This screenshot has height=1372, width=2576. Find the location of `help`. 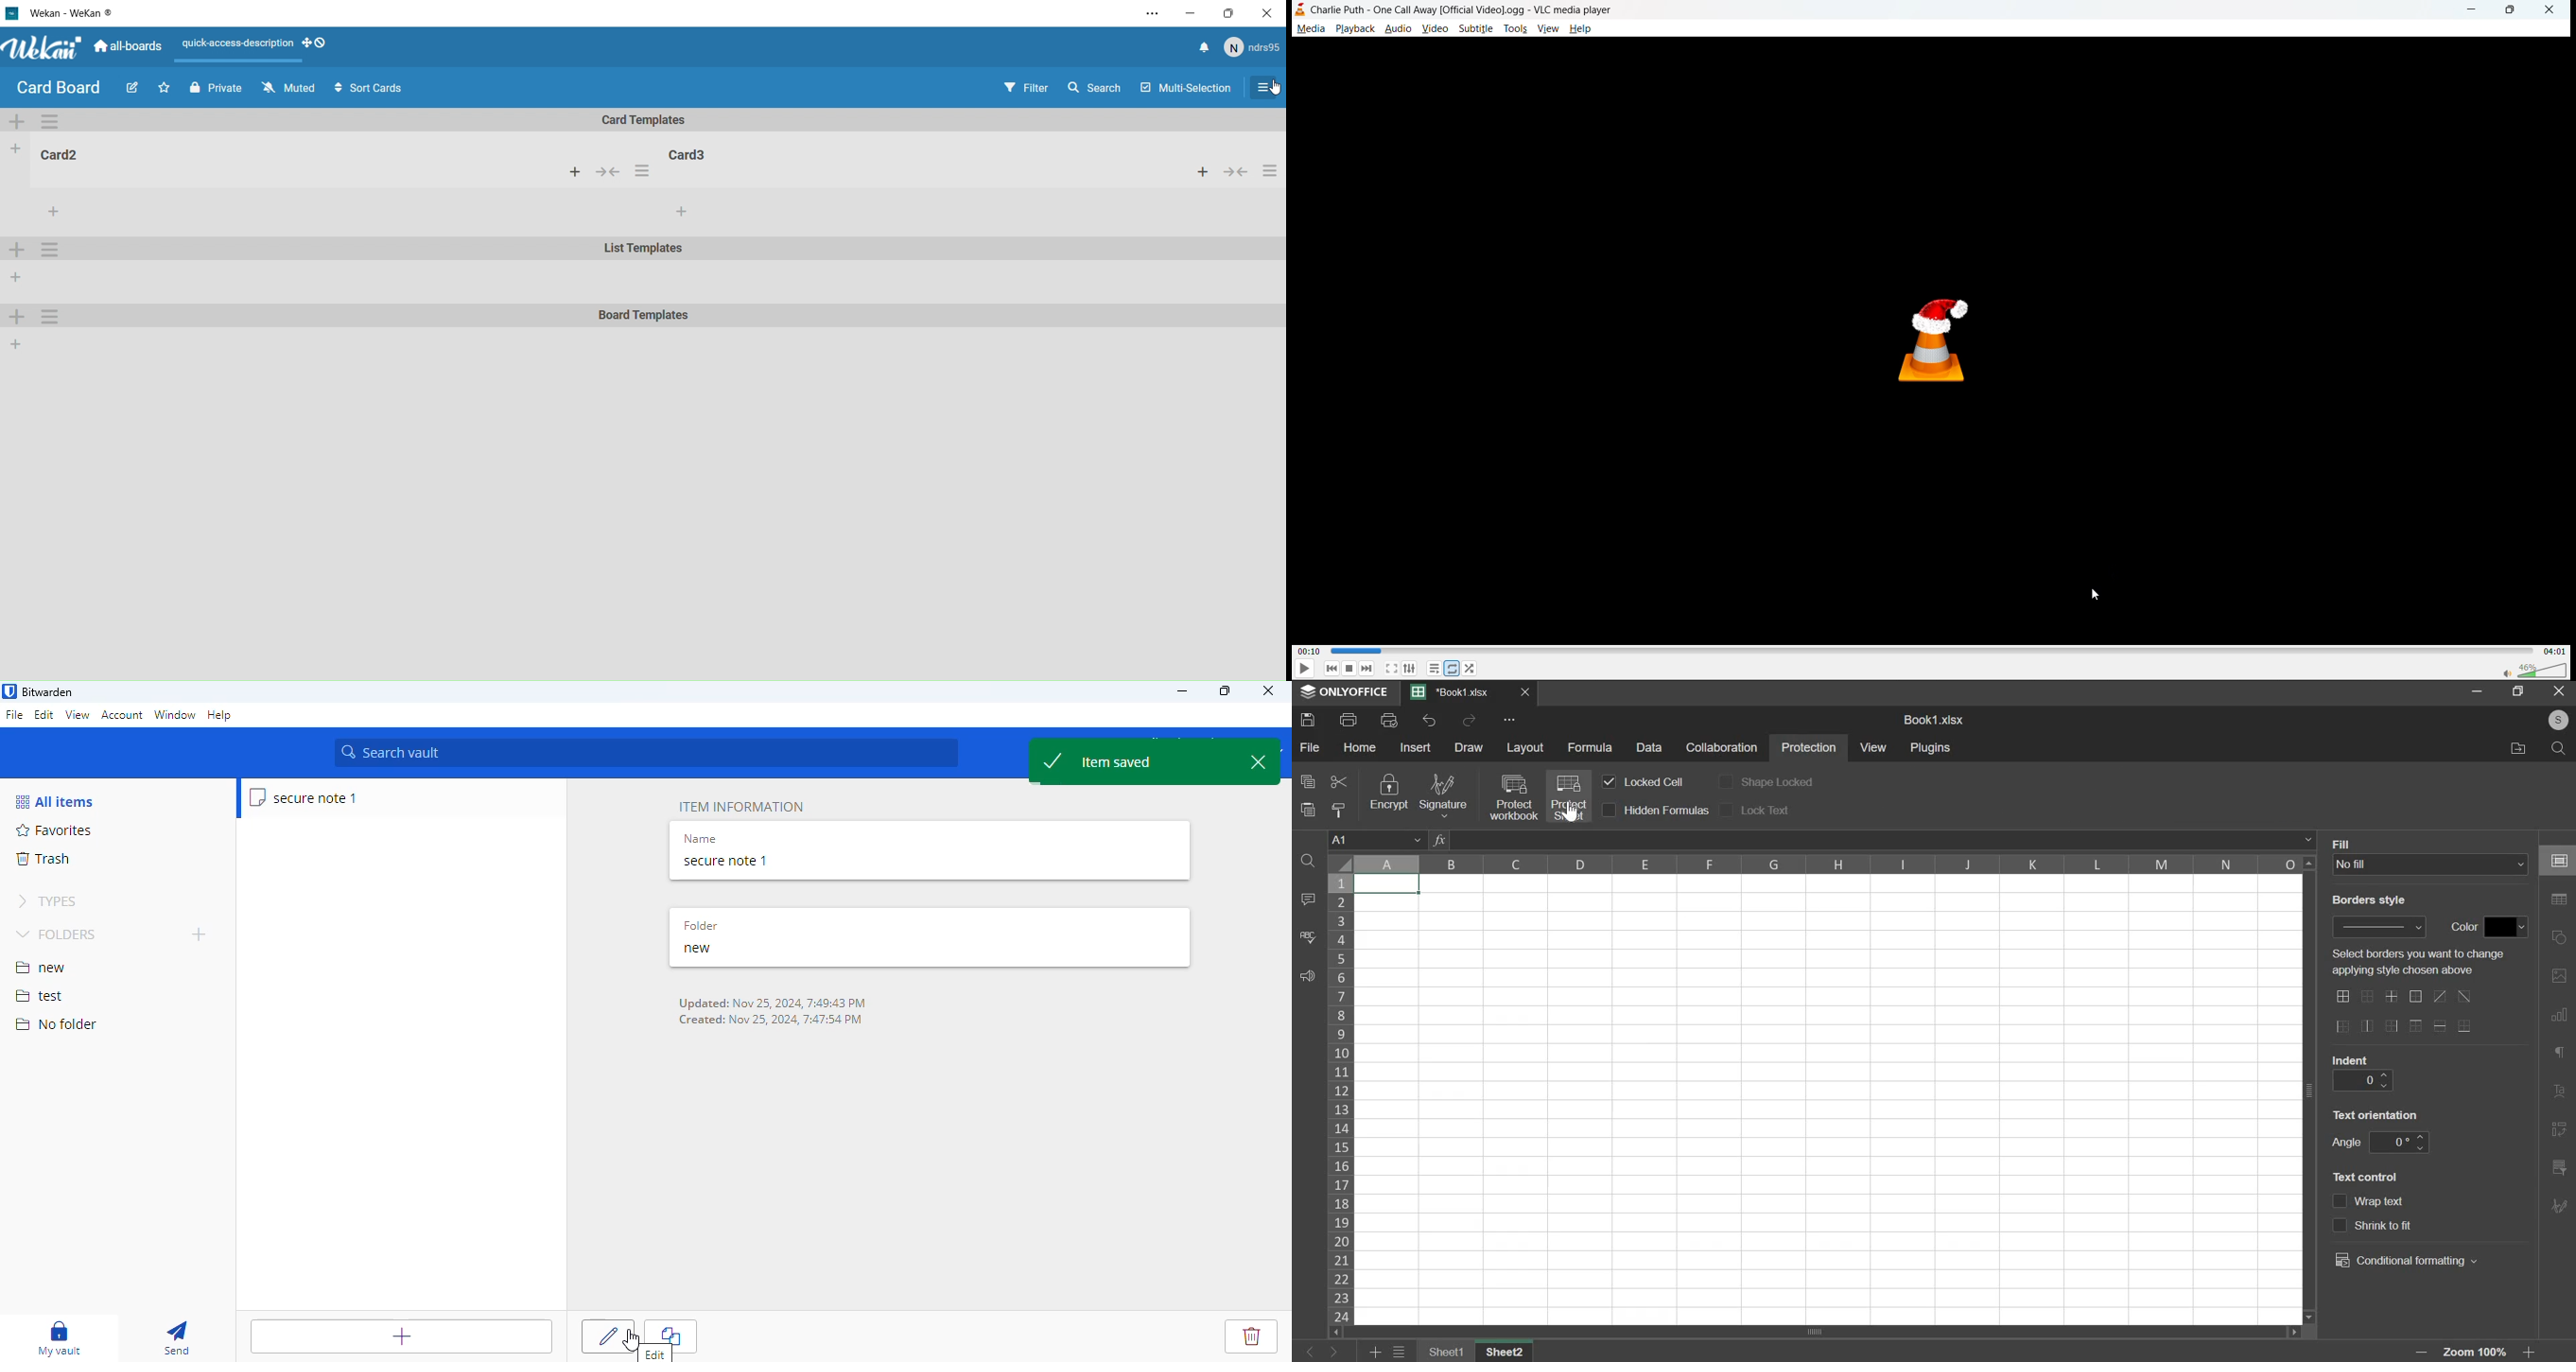

help is located at coordinates (1584, 30).